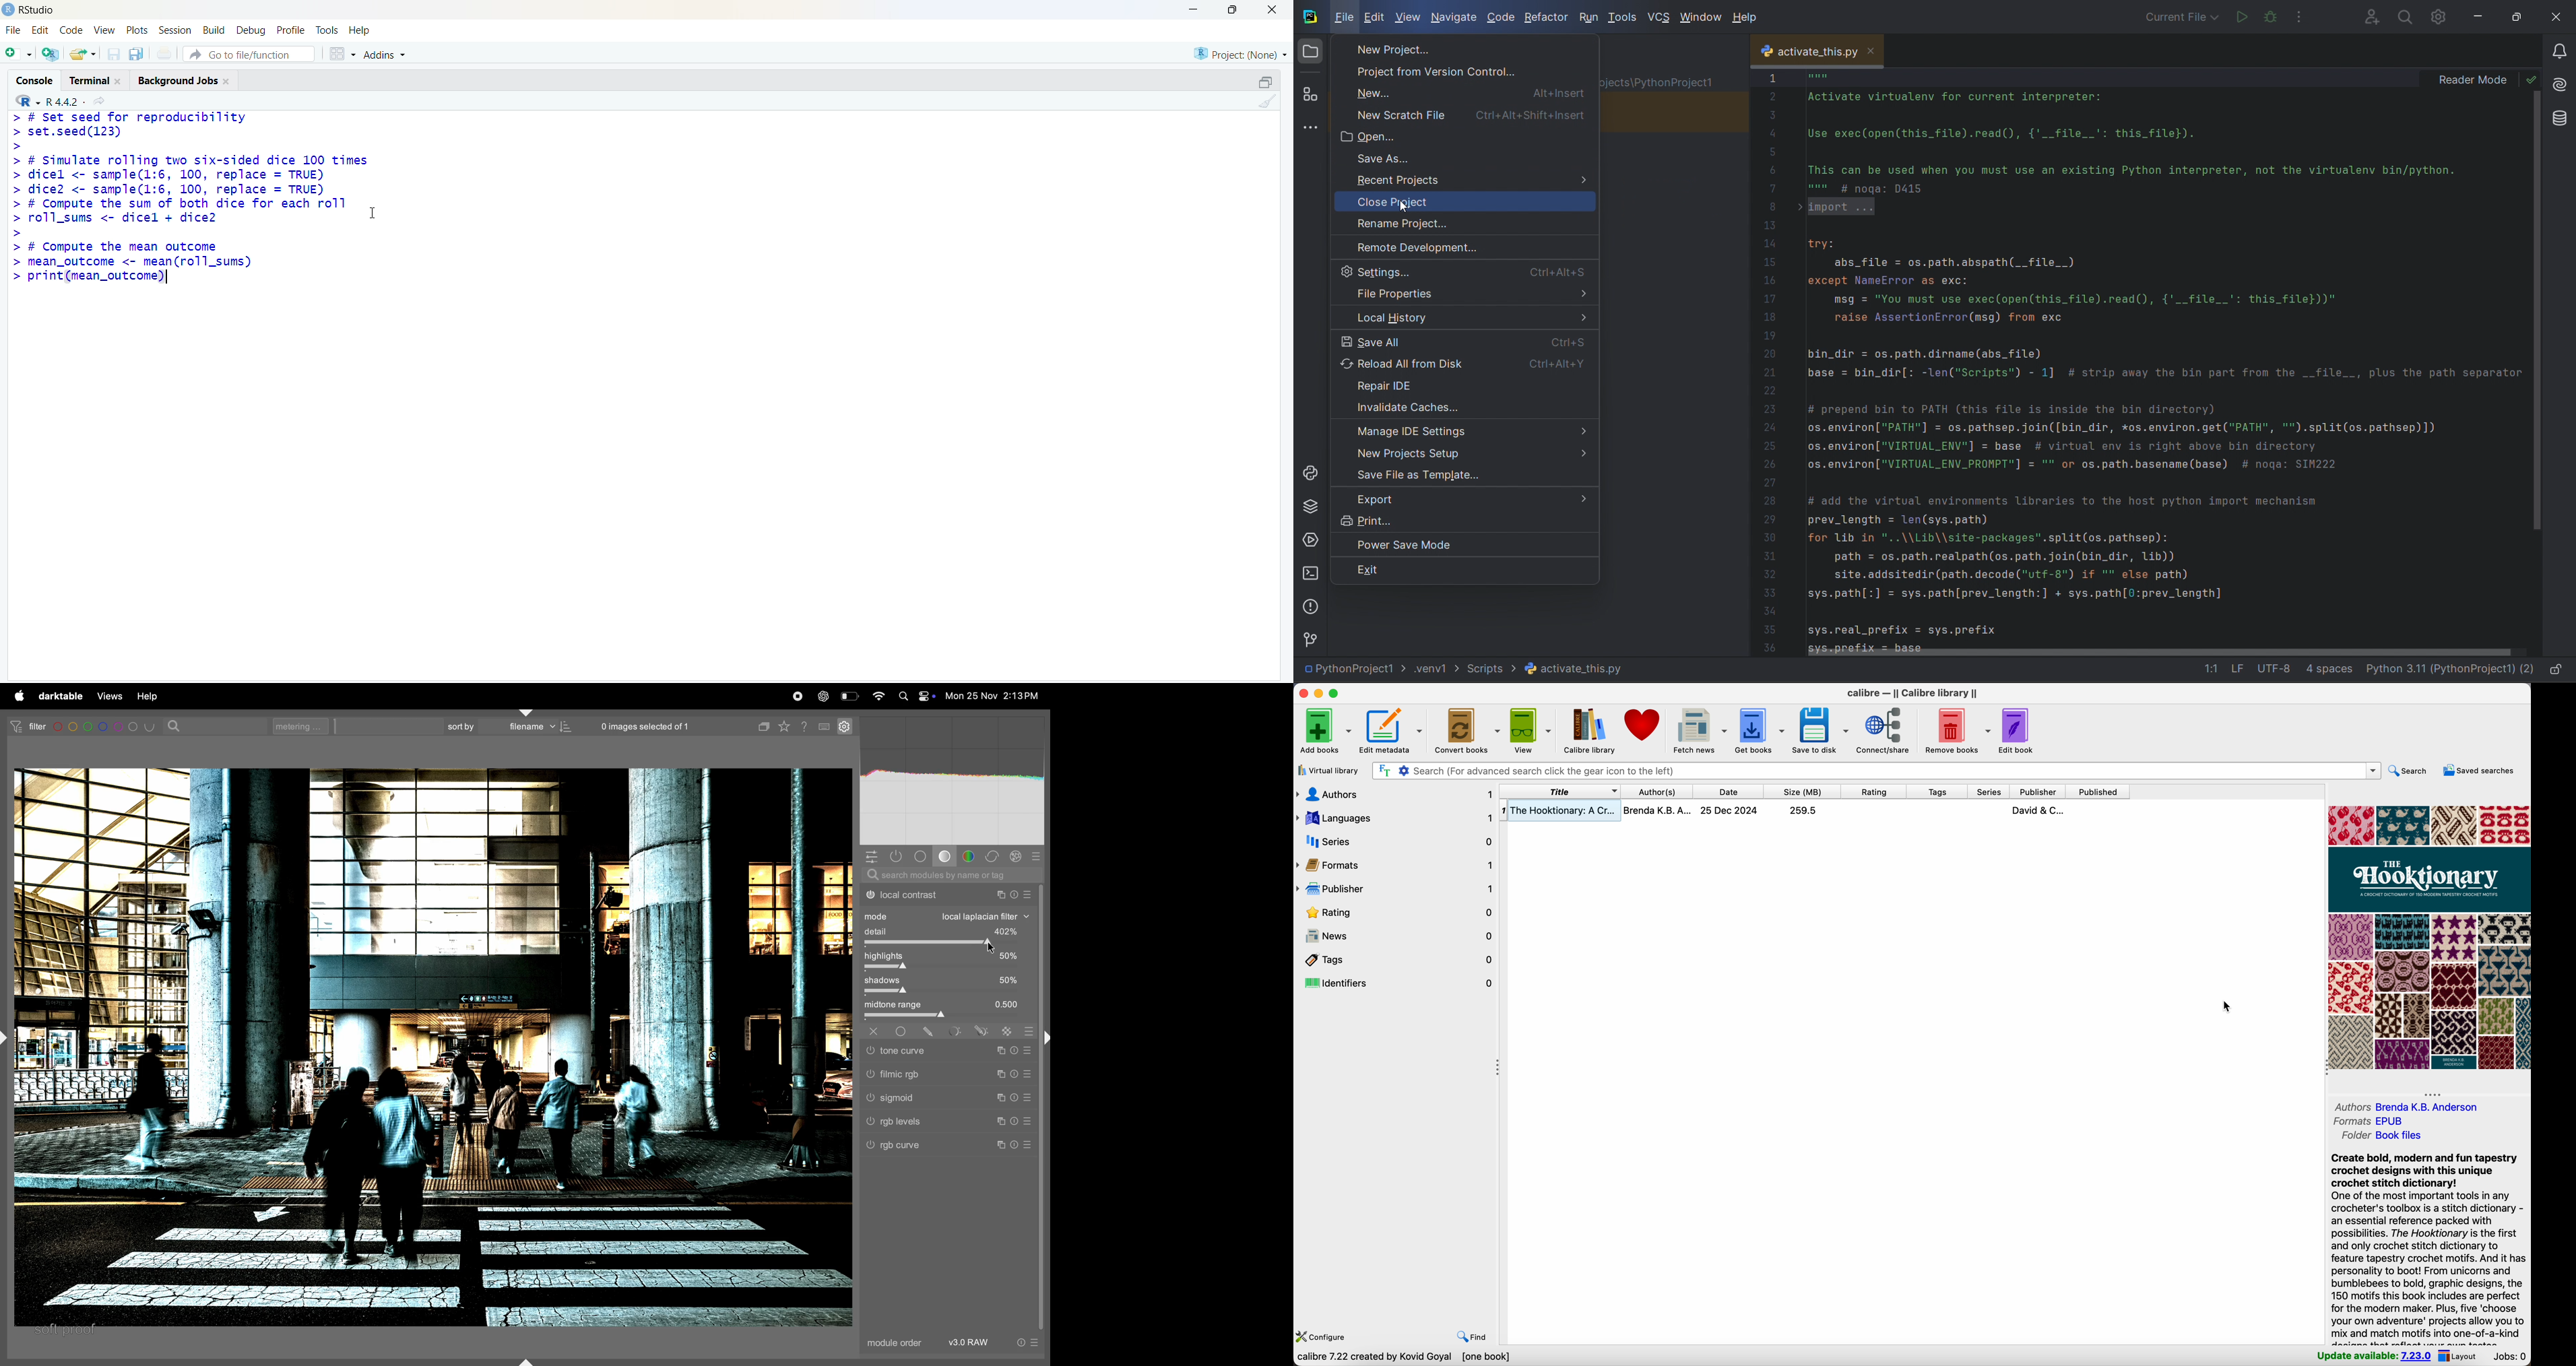 The height and width of the screenshot is (1372, 2576). What do you see at coordinates (40, 30) in the screenshot?
I see `edit` at bounding box center [40, 30].